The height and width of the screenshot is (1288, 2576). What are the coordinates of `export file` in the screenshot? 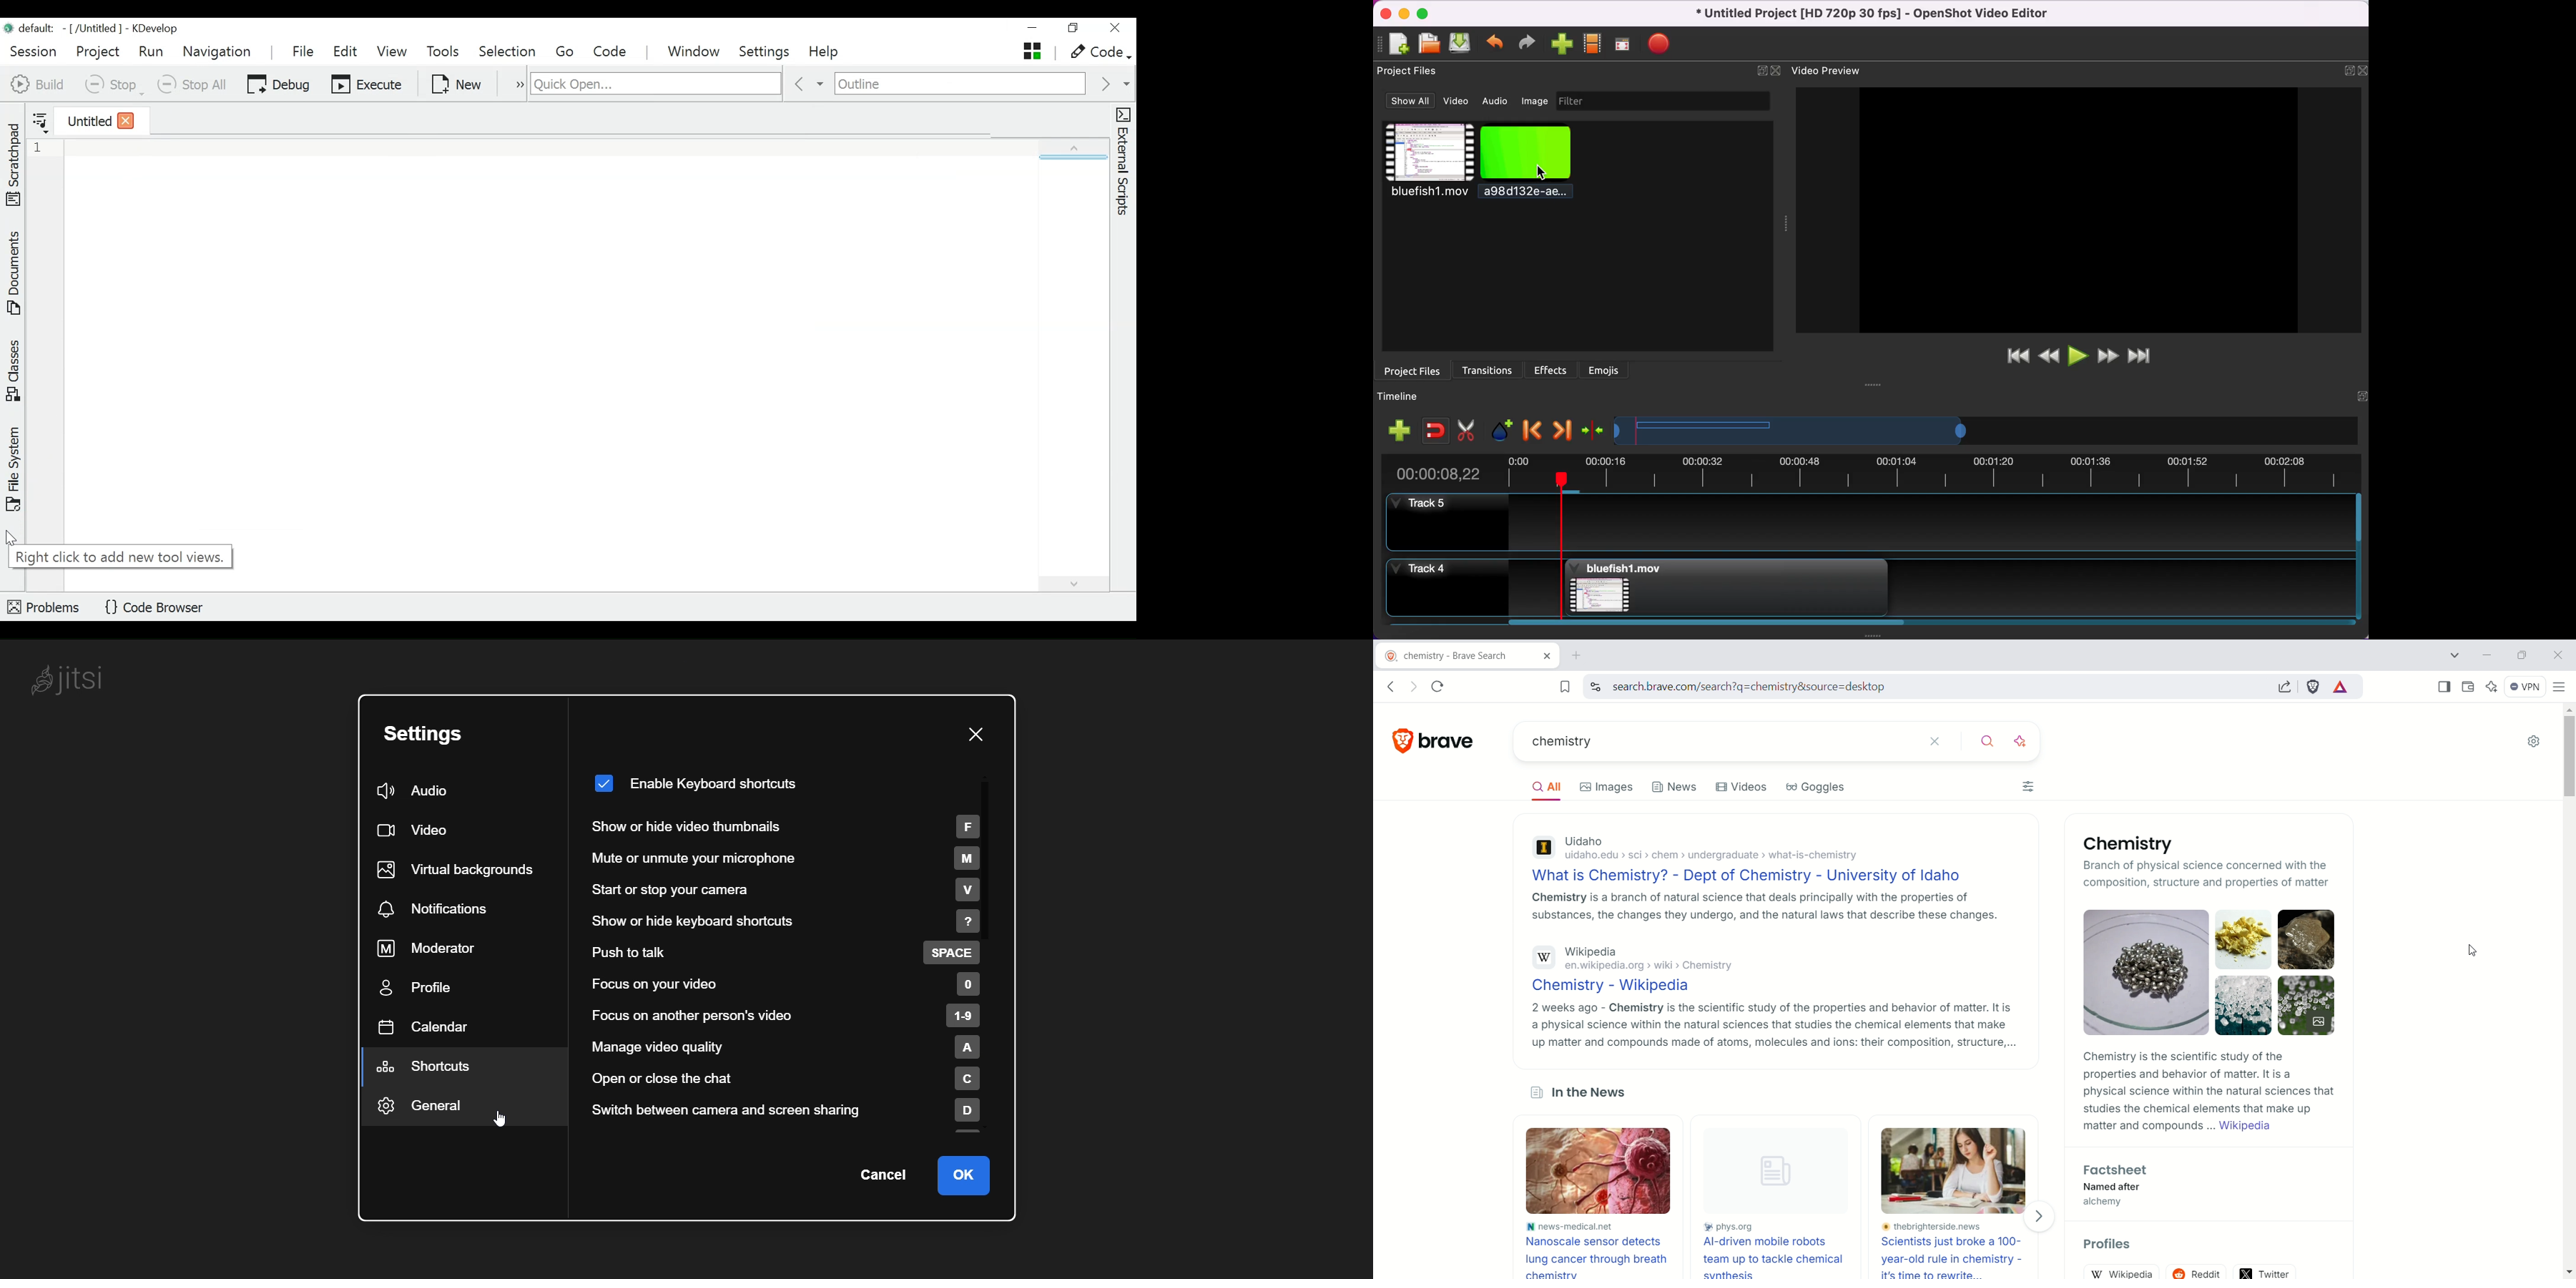 It's located at (1661, 45).